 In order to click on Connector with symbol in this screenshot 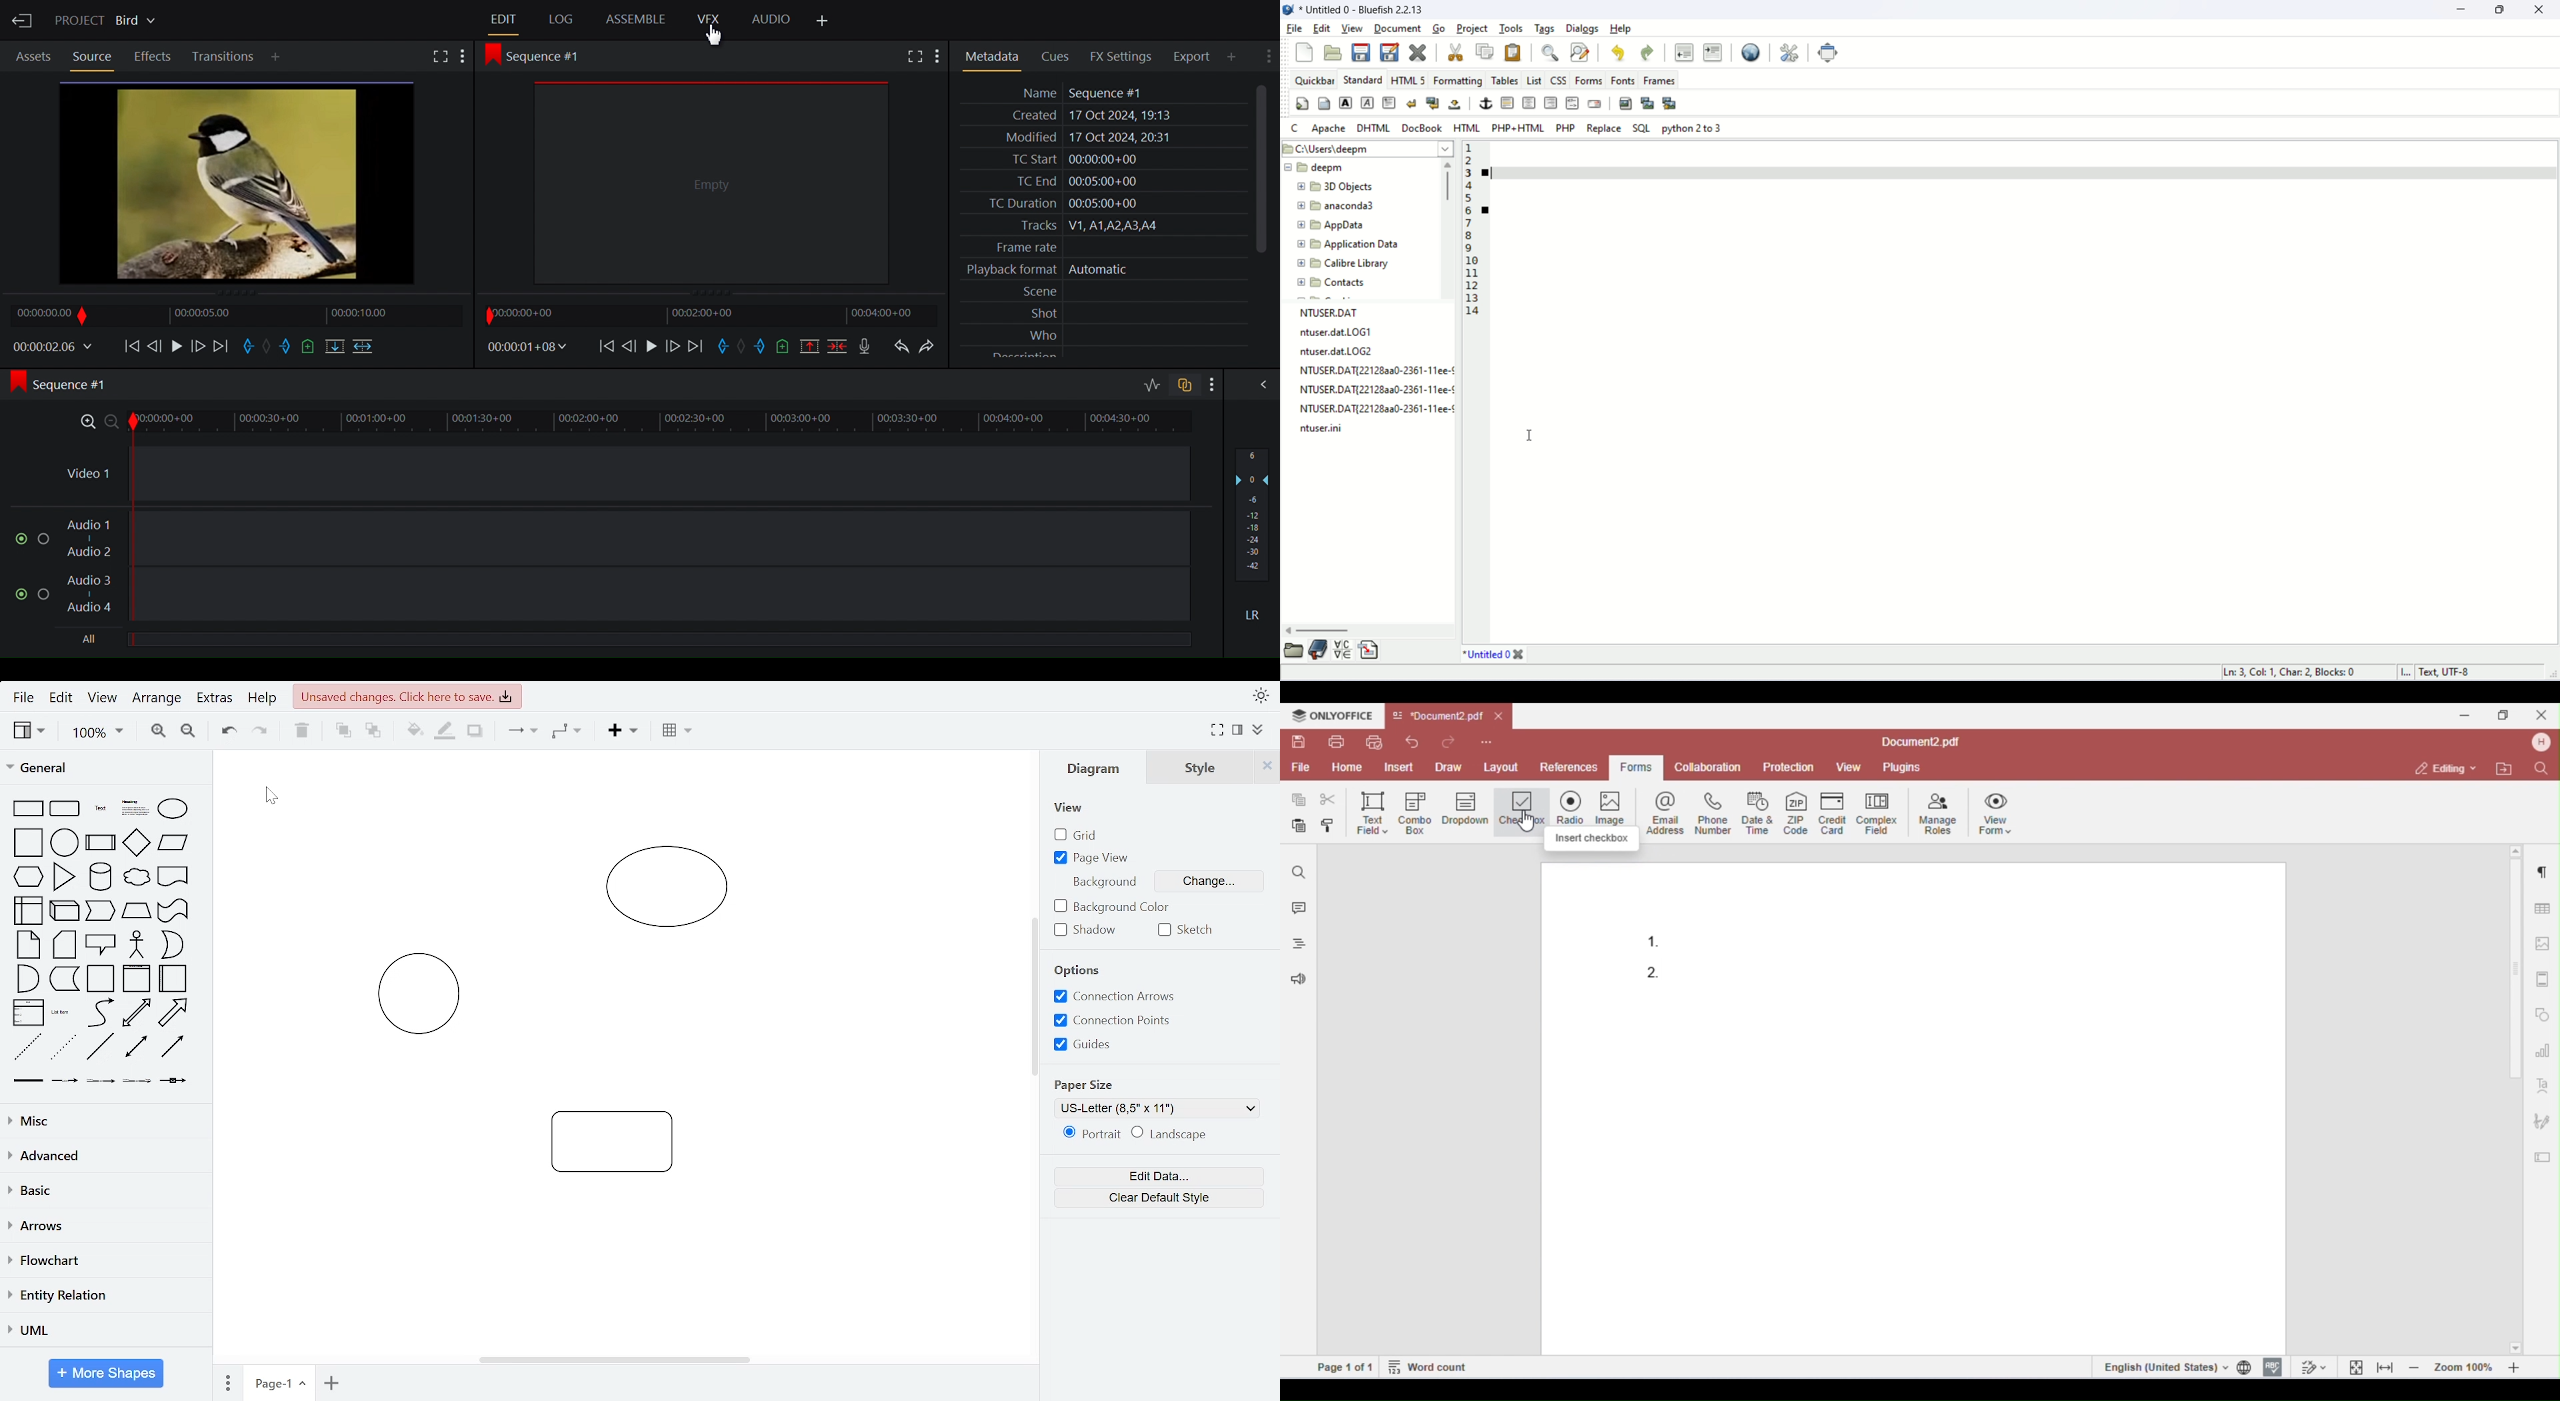, I will do `click(174, 1086)`.